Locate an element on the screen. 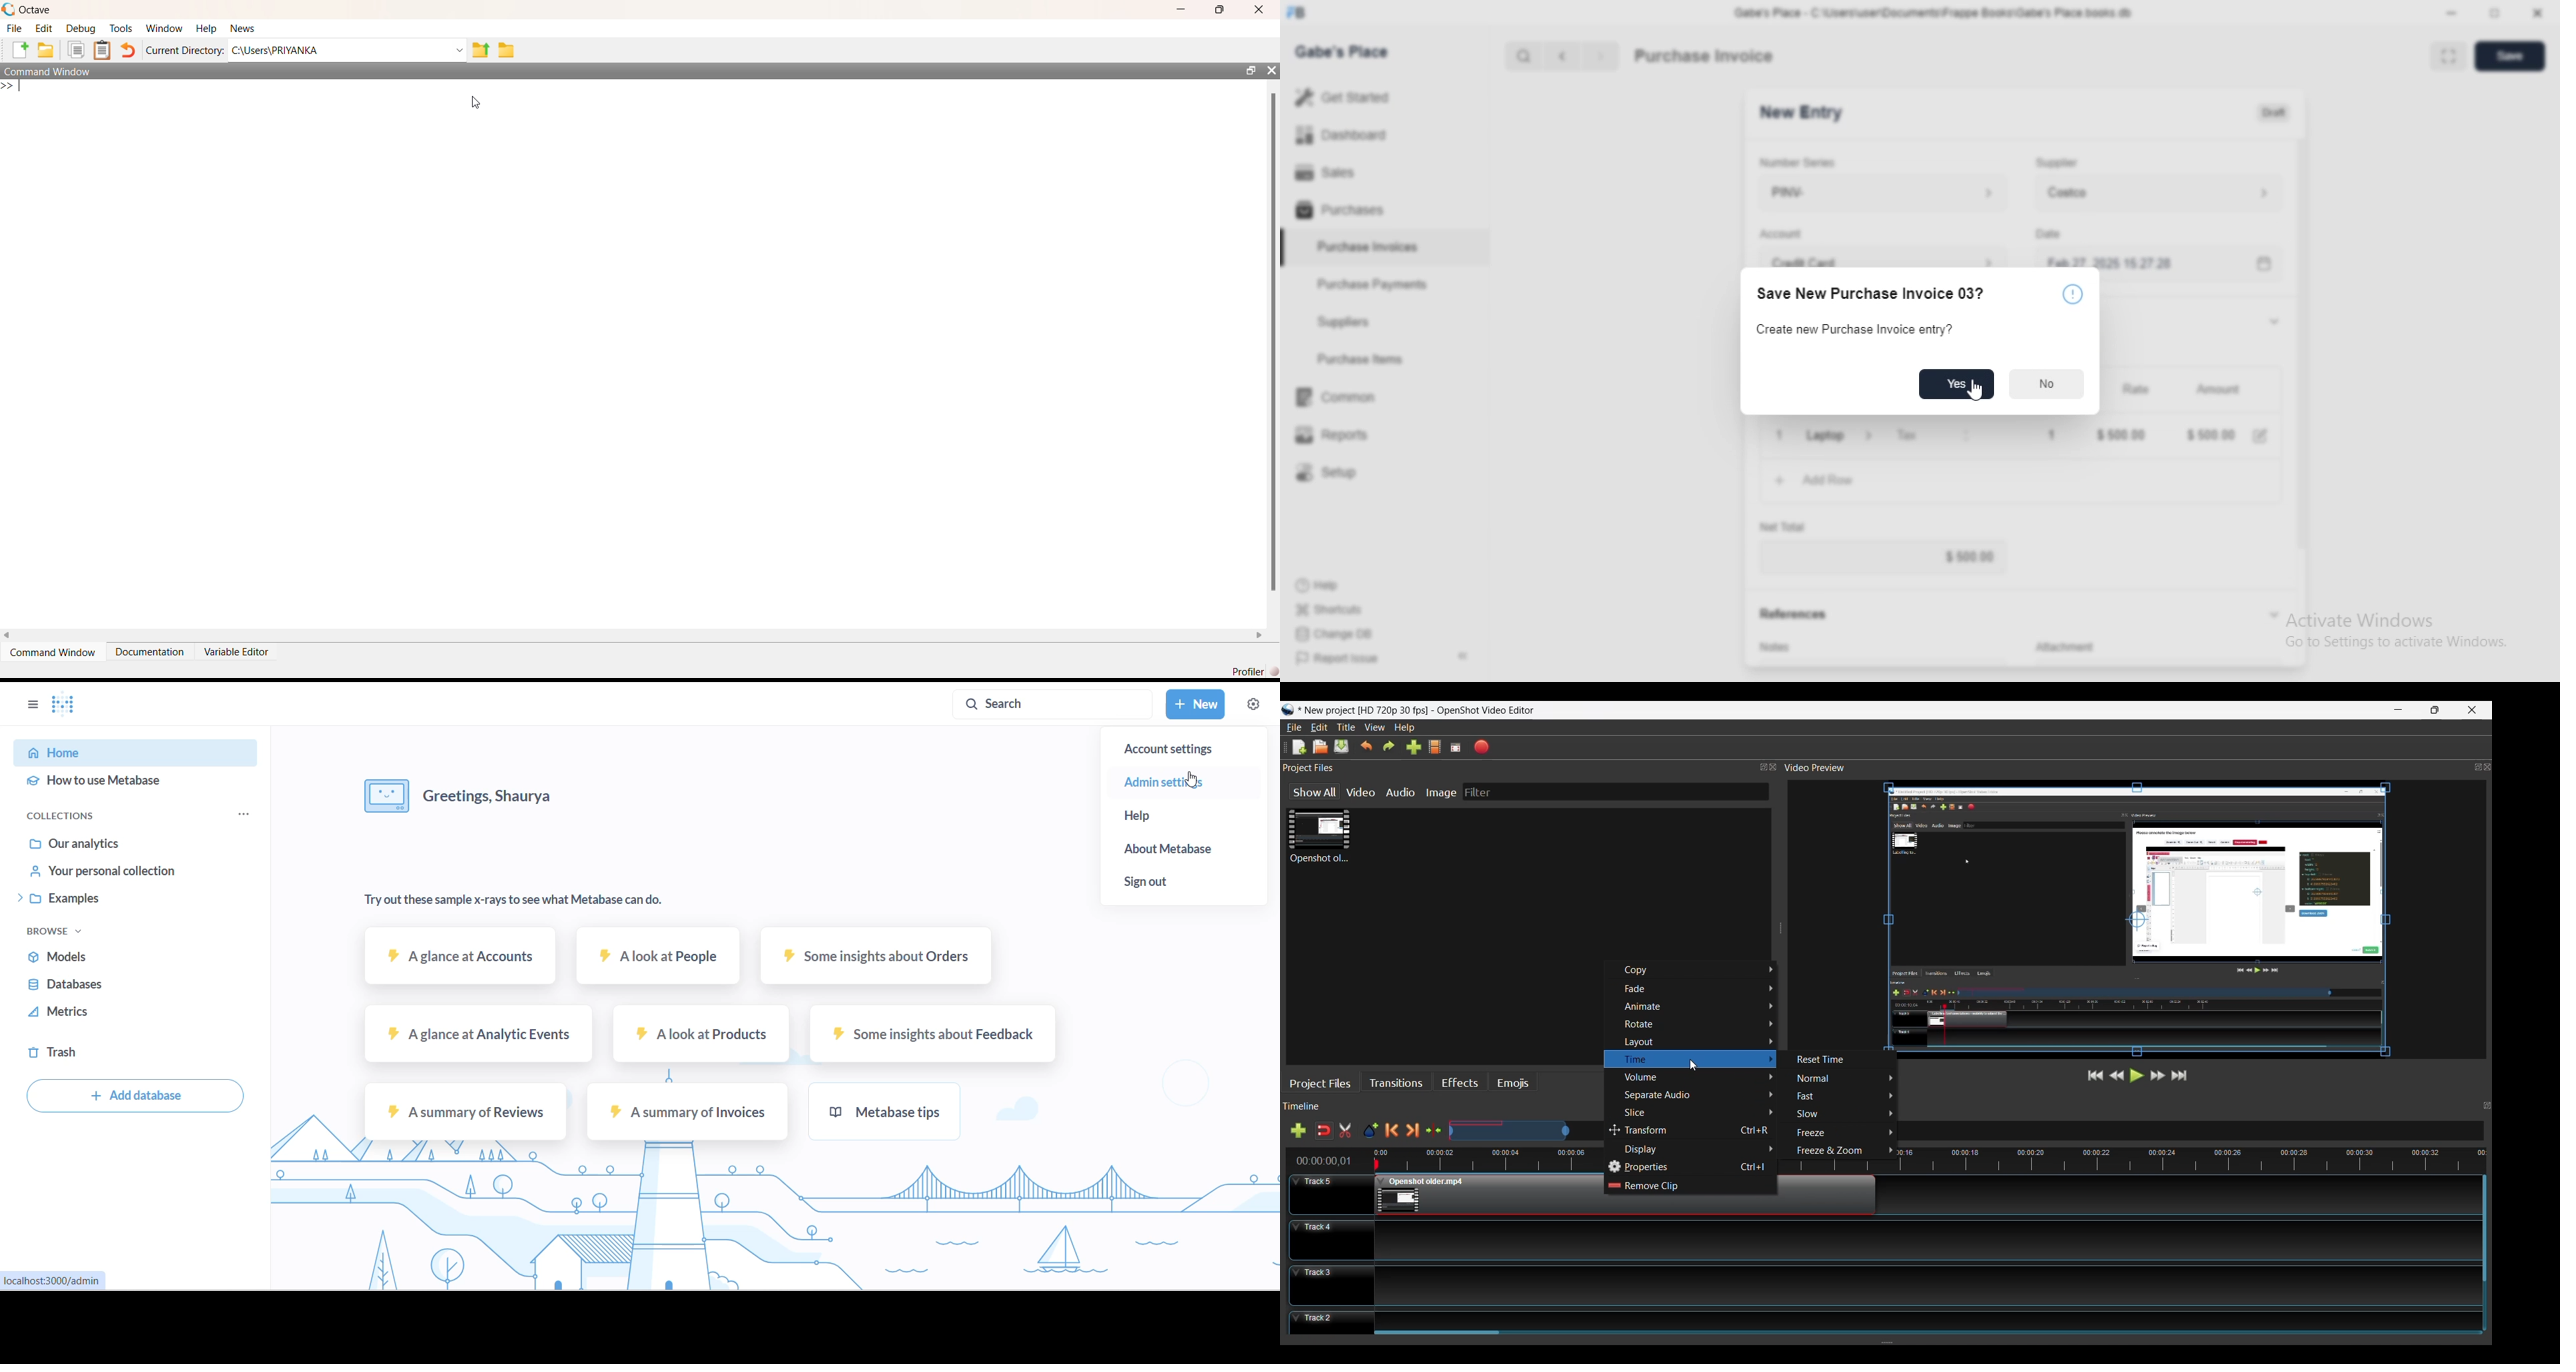  Rate is located at coordinates (2132, 389).